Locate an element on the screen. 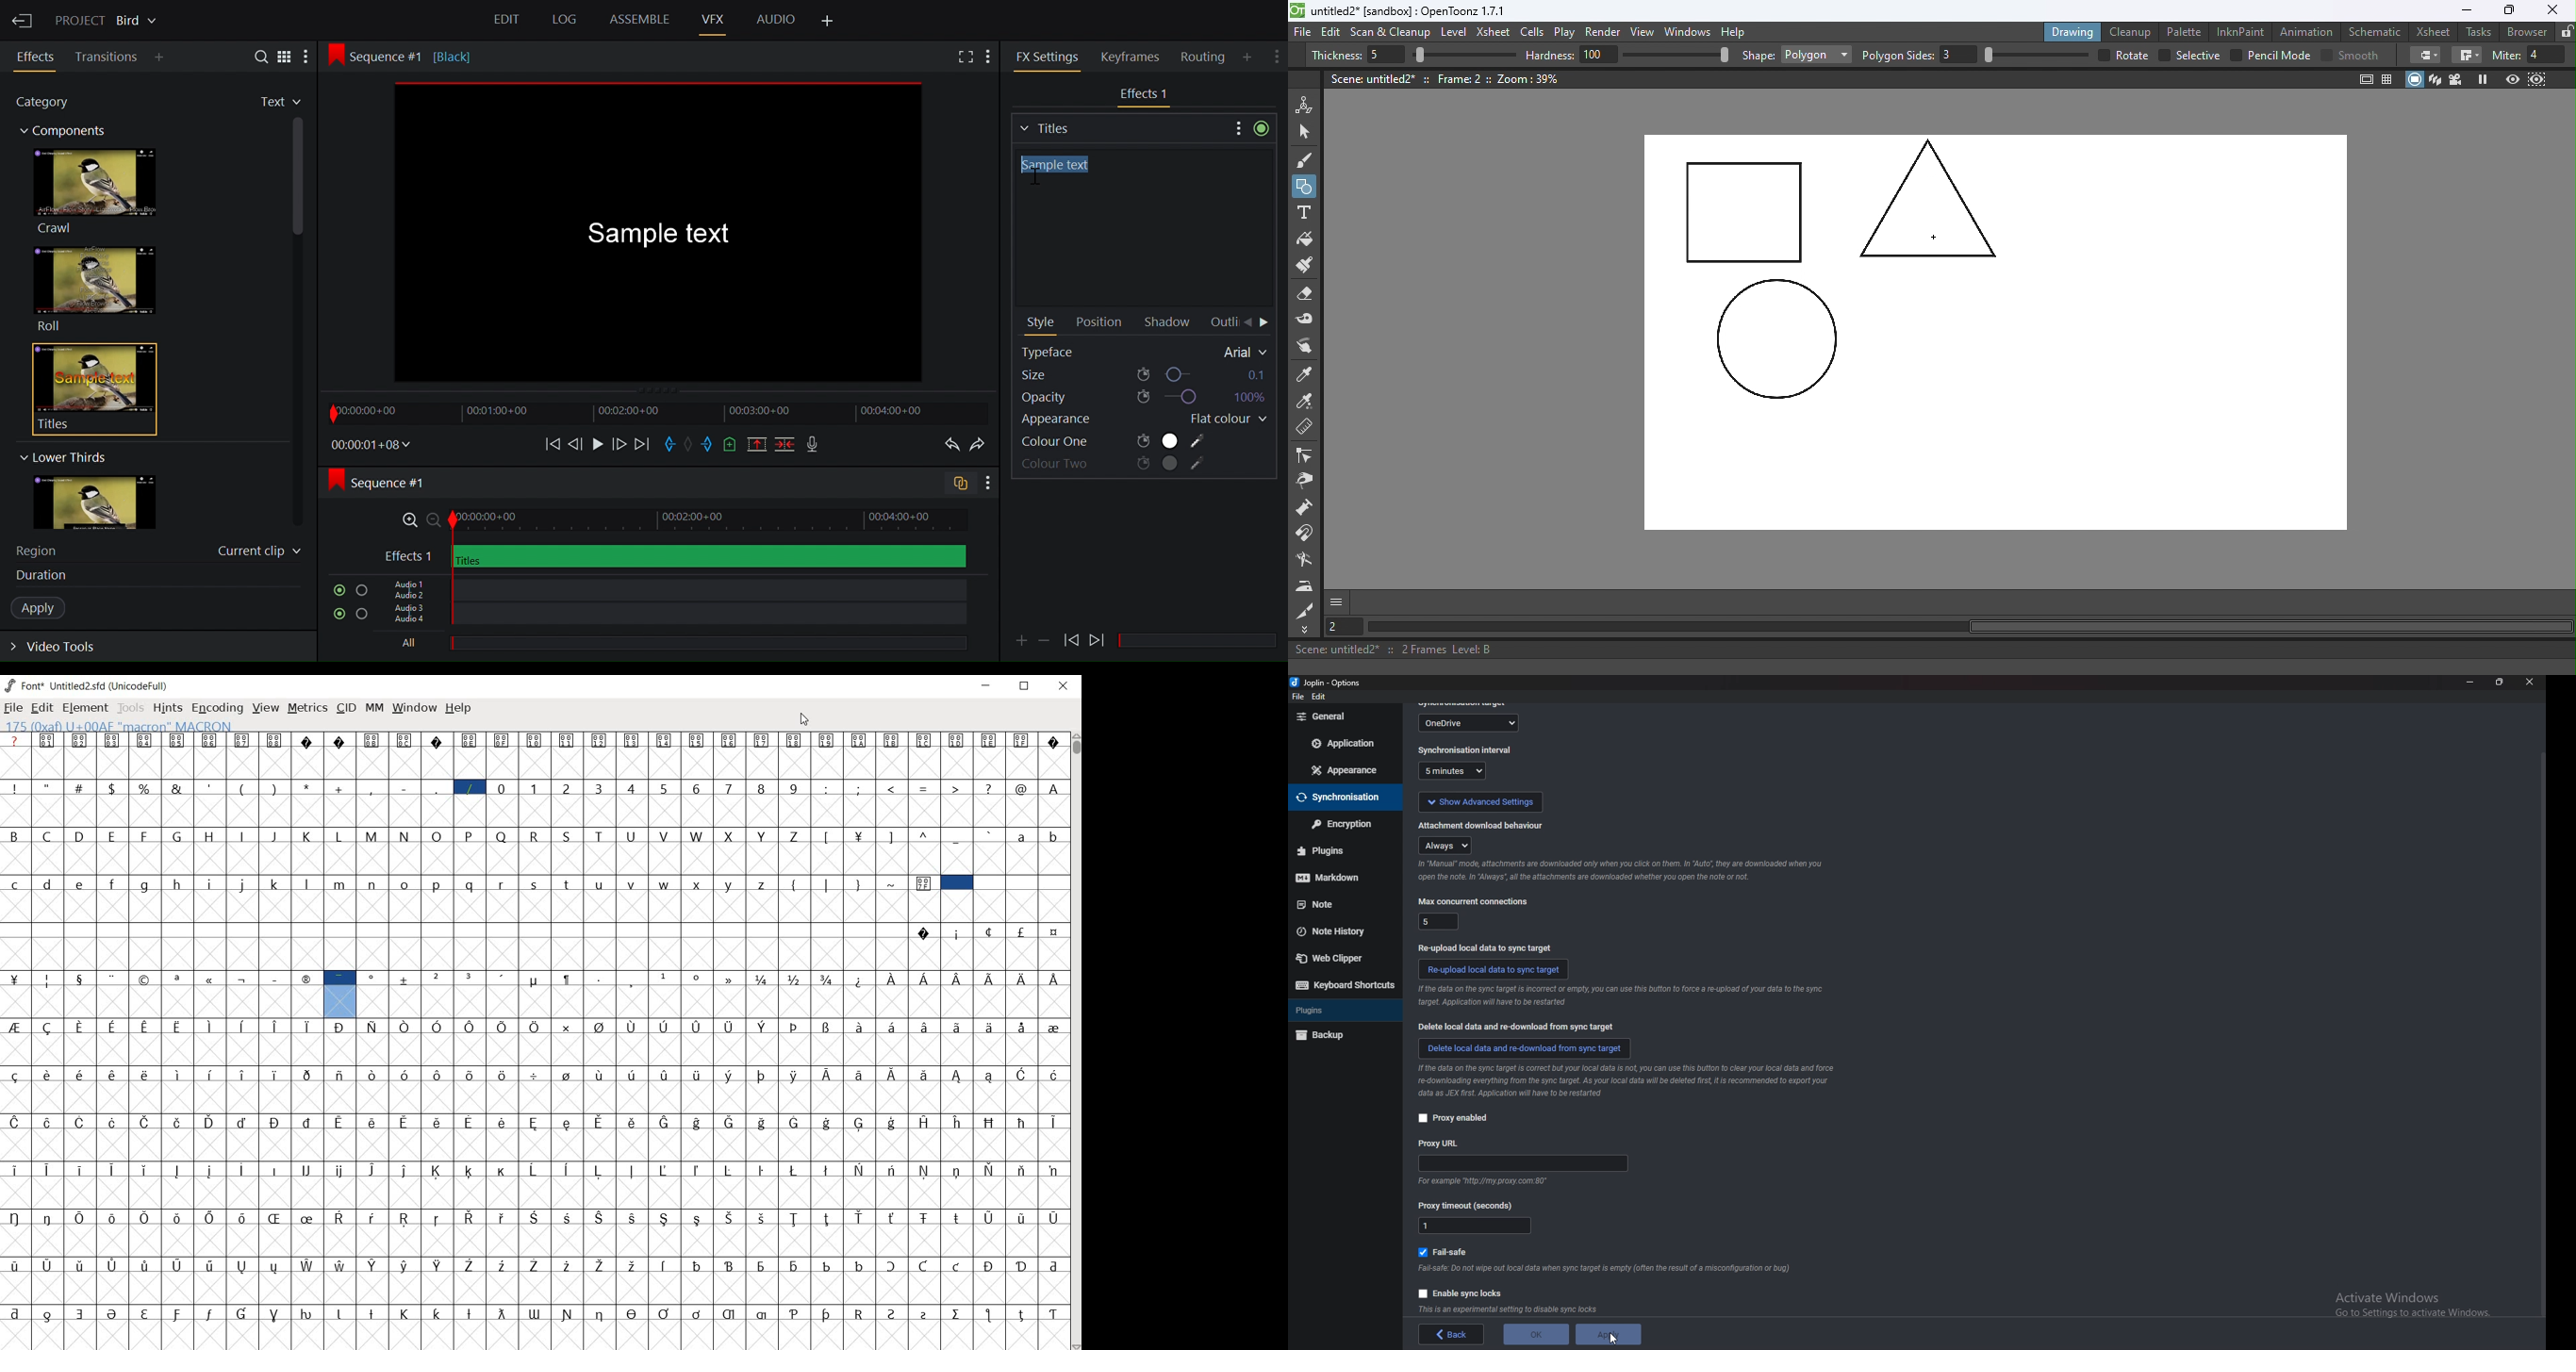  sync interval is located at coordinates (1466, 751).